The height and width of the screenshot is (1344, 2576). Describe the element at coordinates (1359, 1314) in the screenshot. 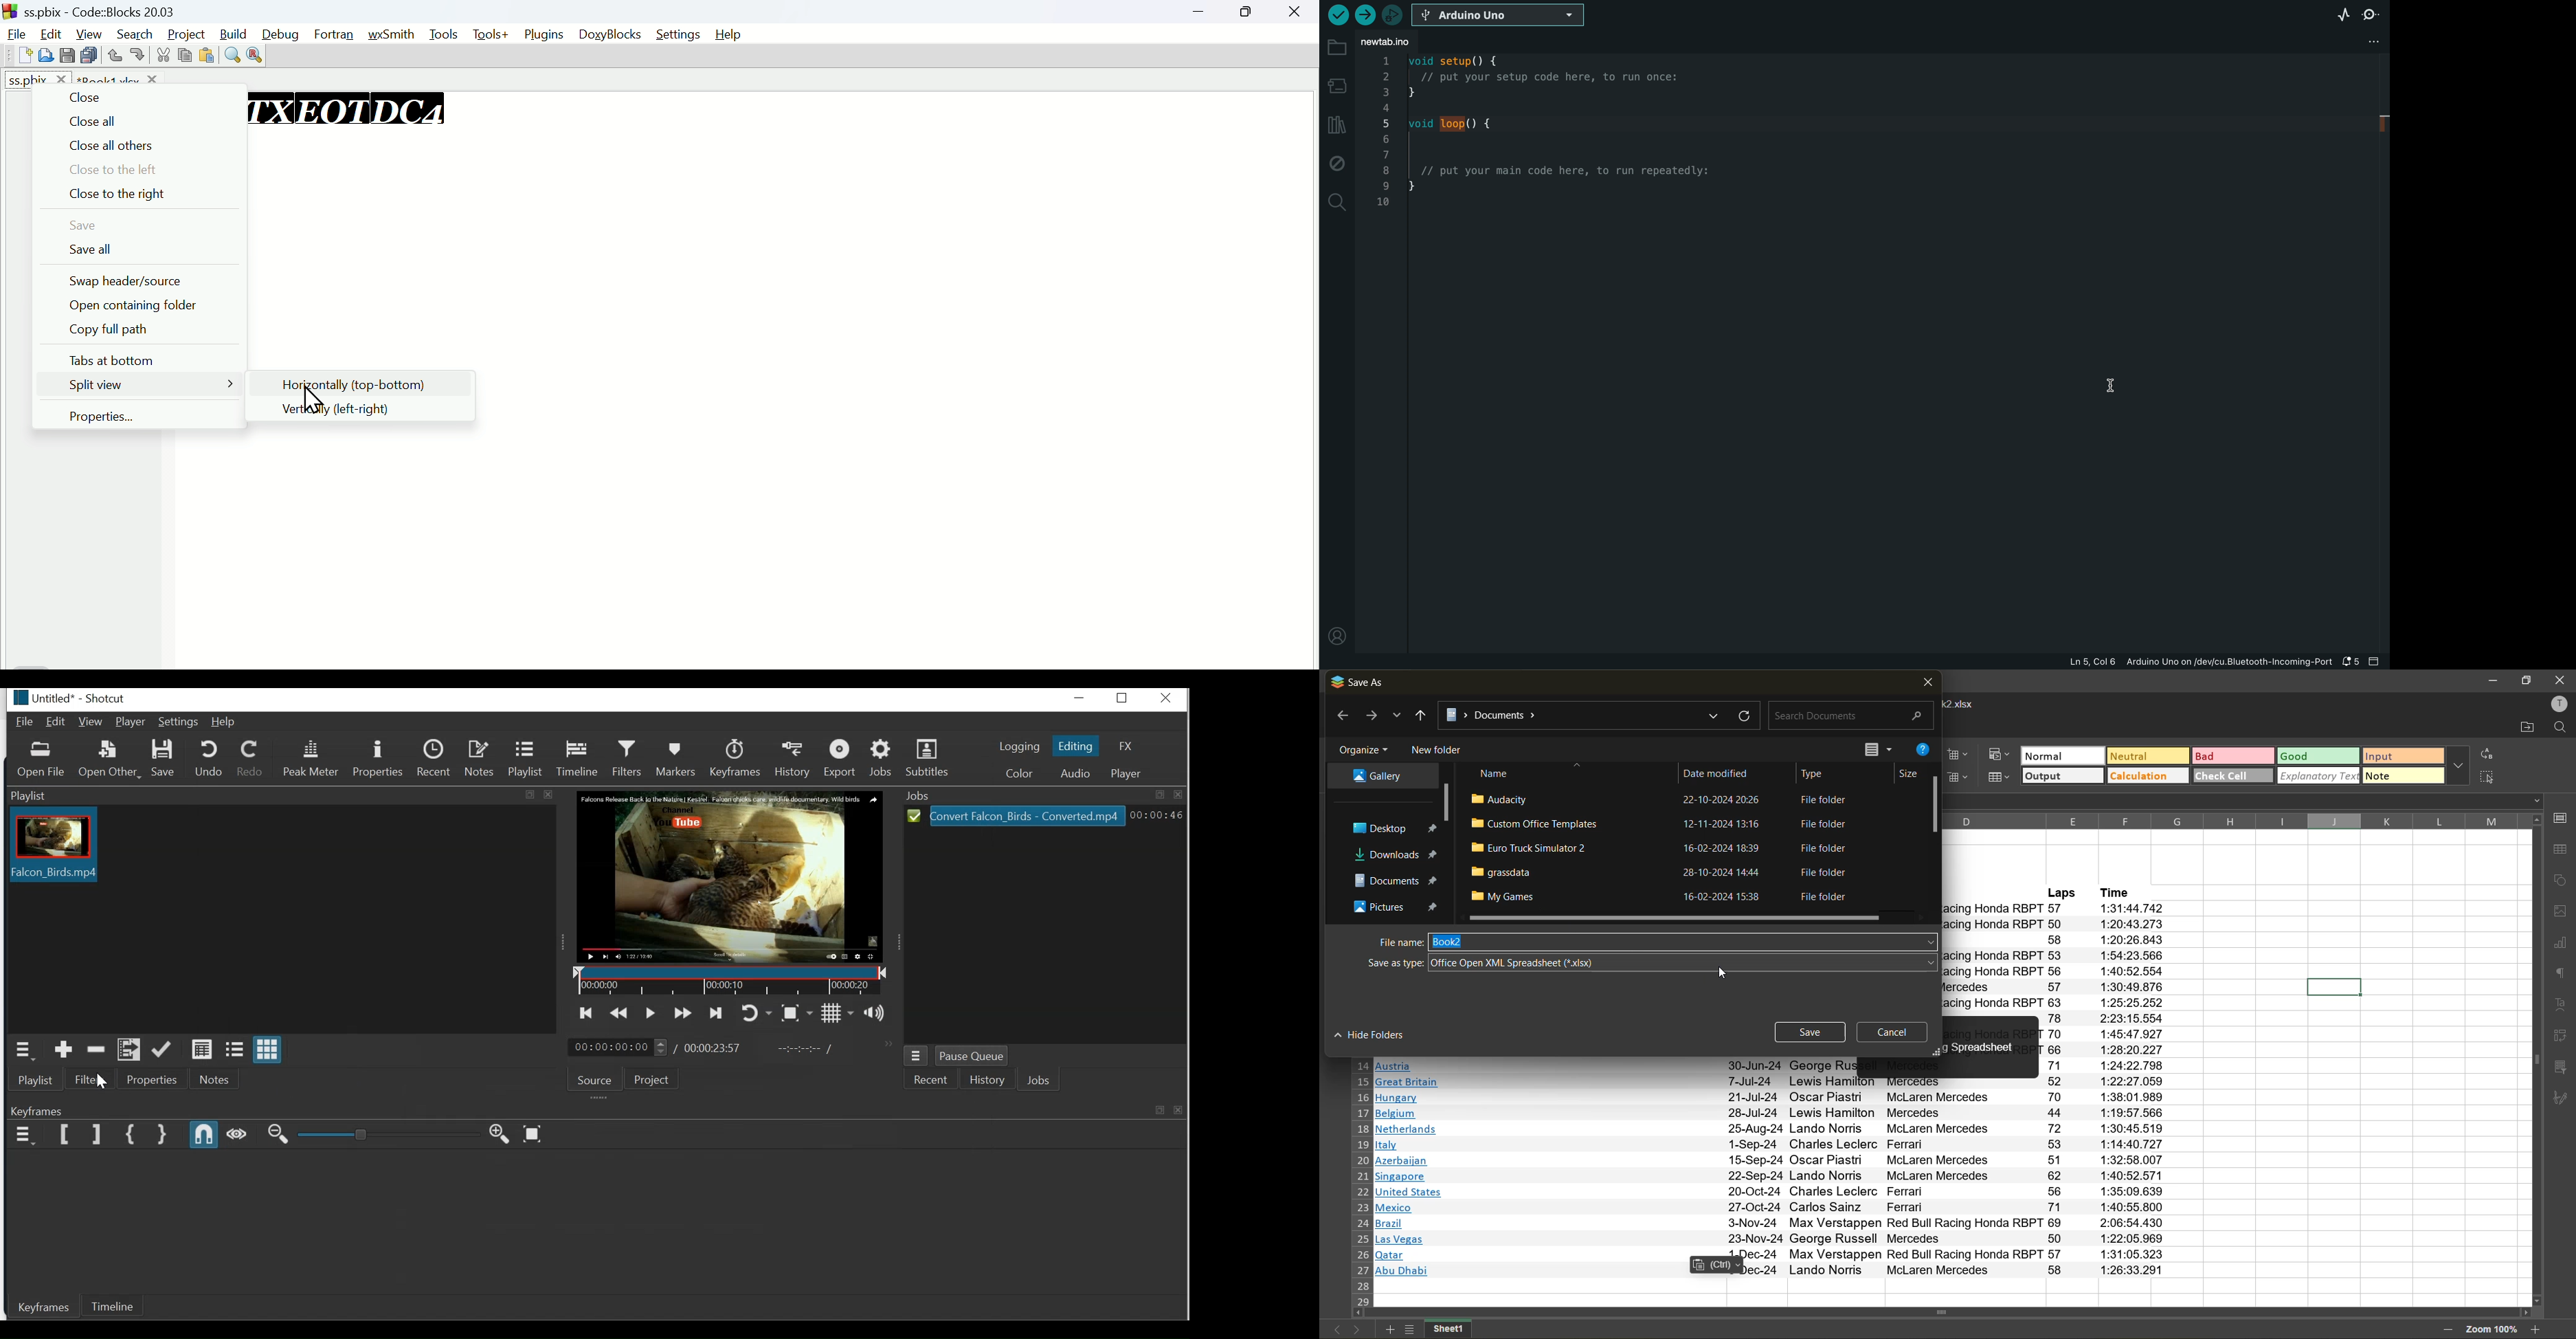

I see `move left` at that location.